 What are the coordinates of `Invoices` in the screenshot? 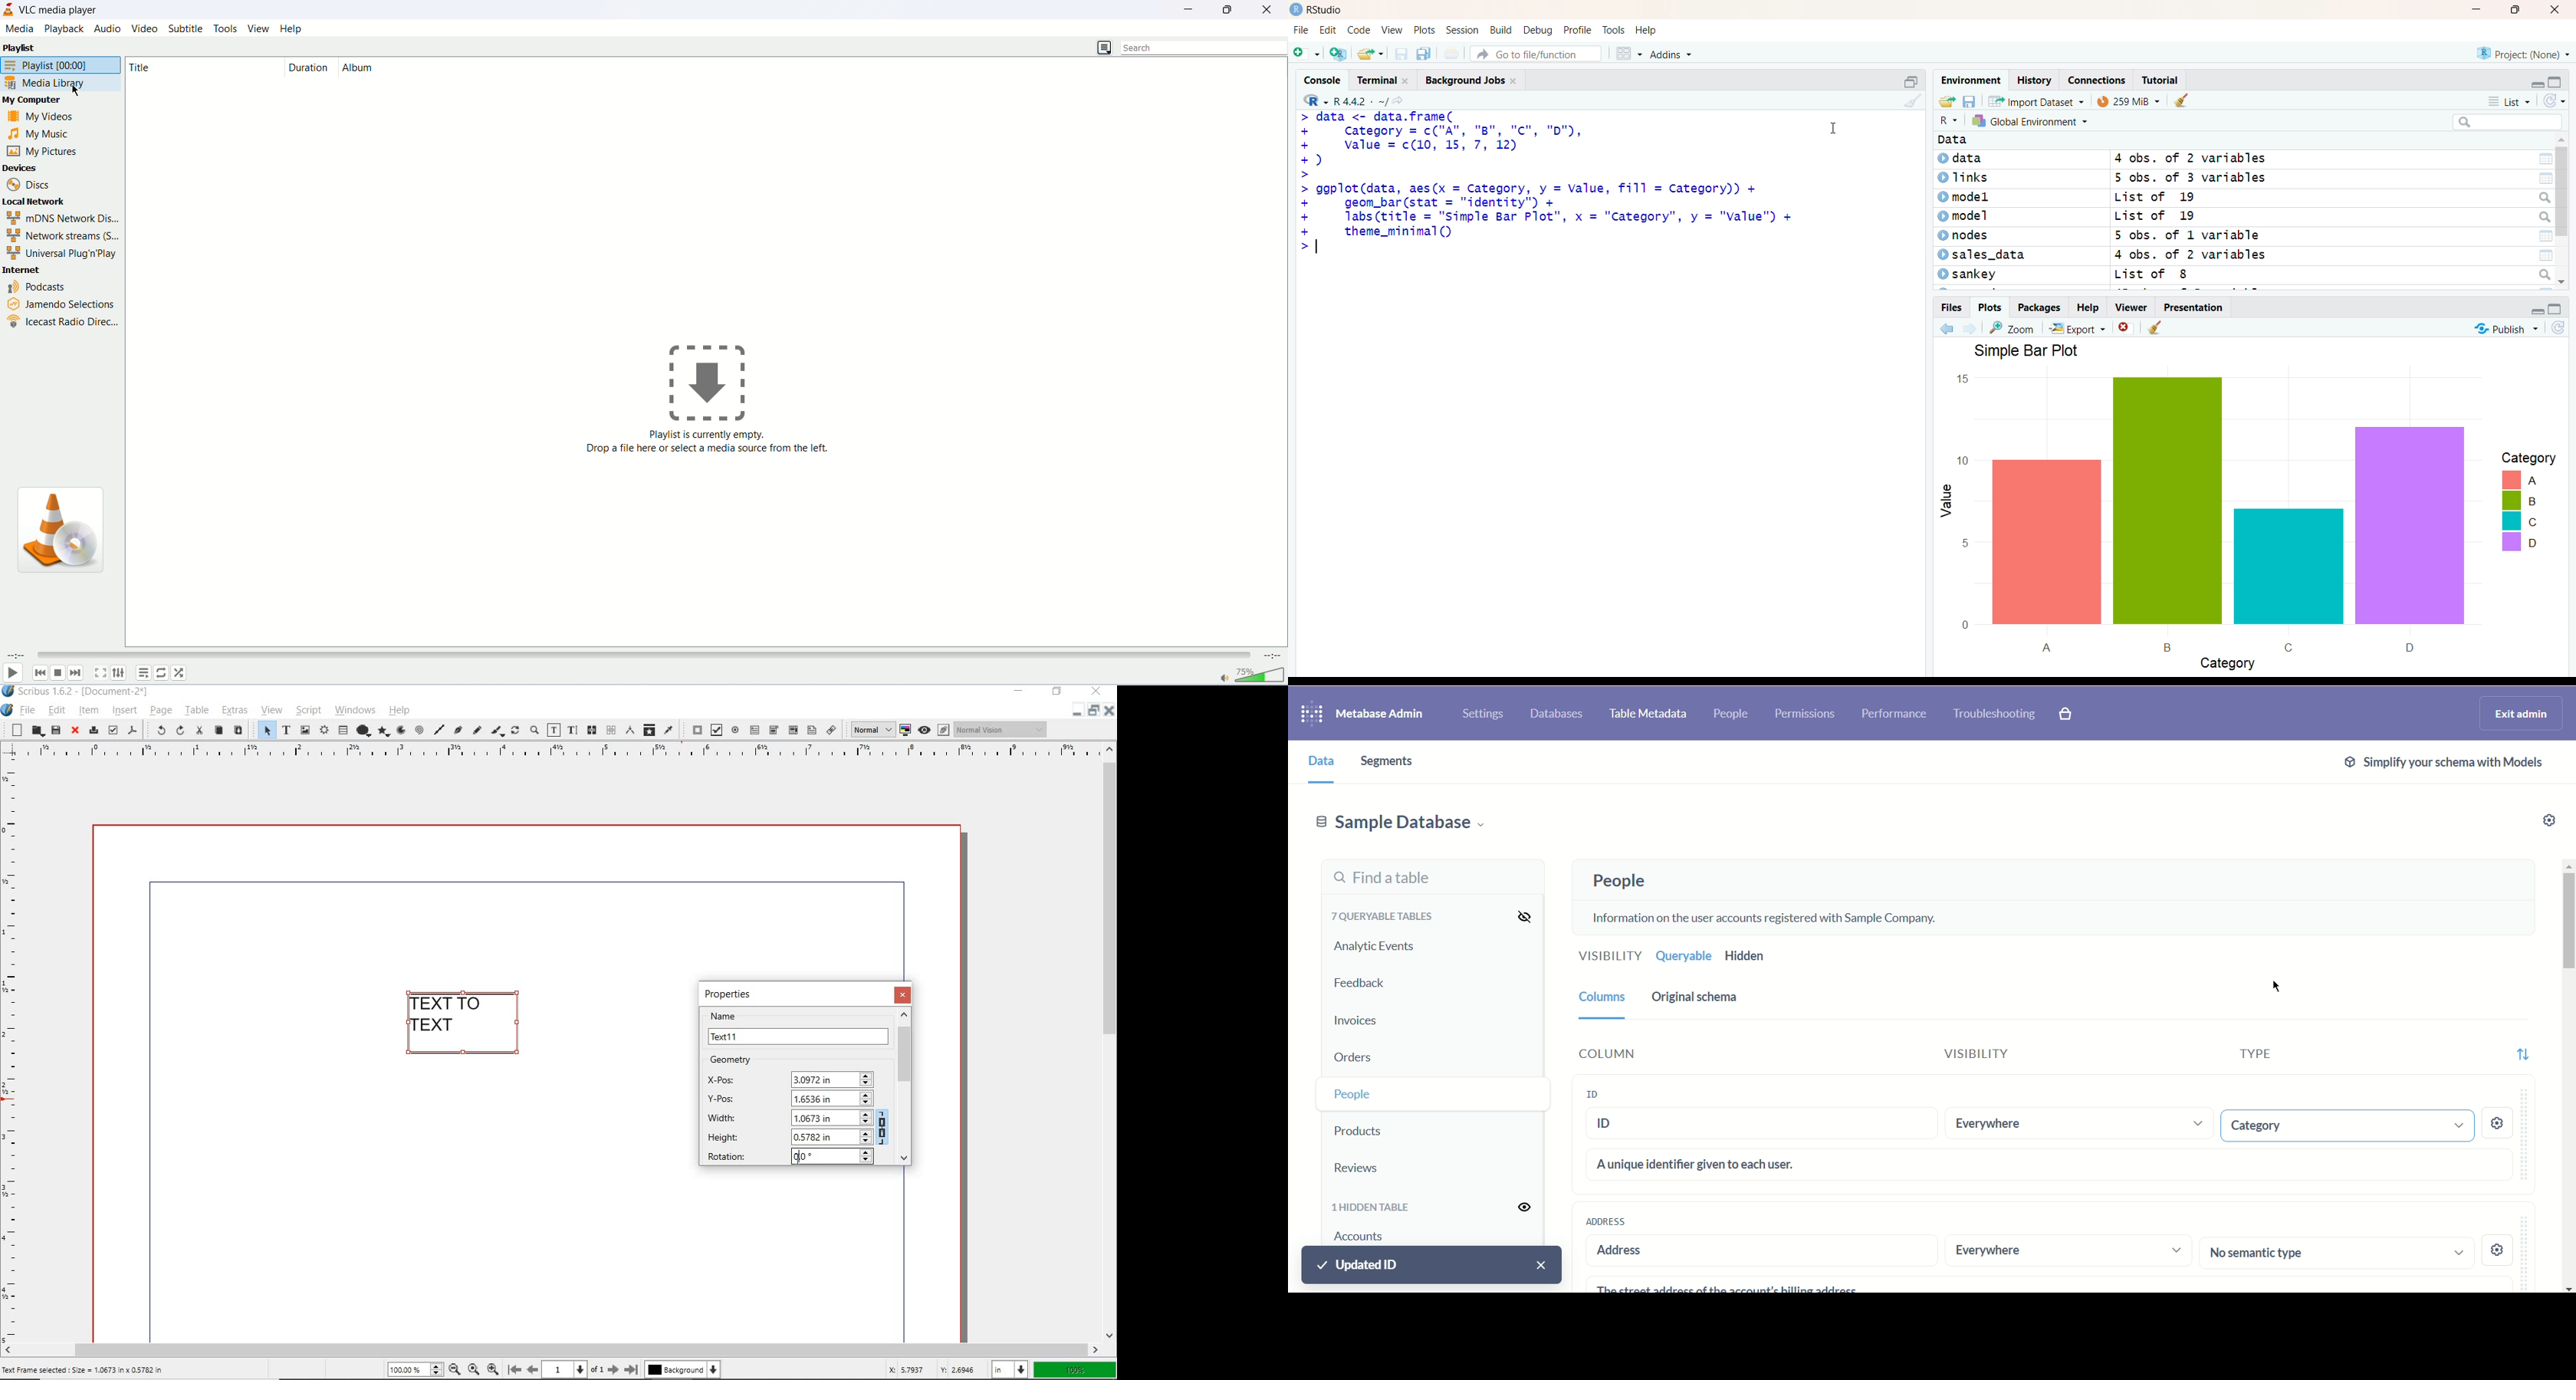 It's located at (1373, 1018).